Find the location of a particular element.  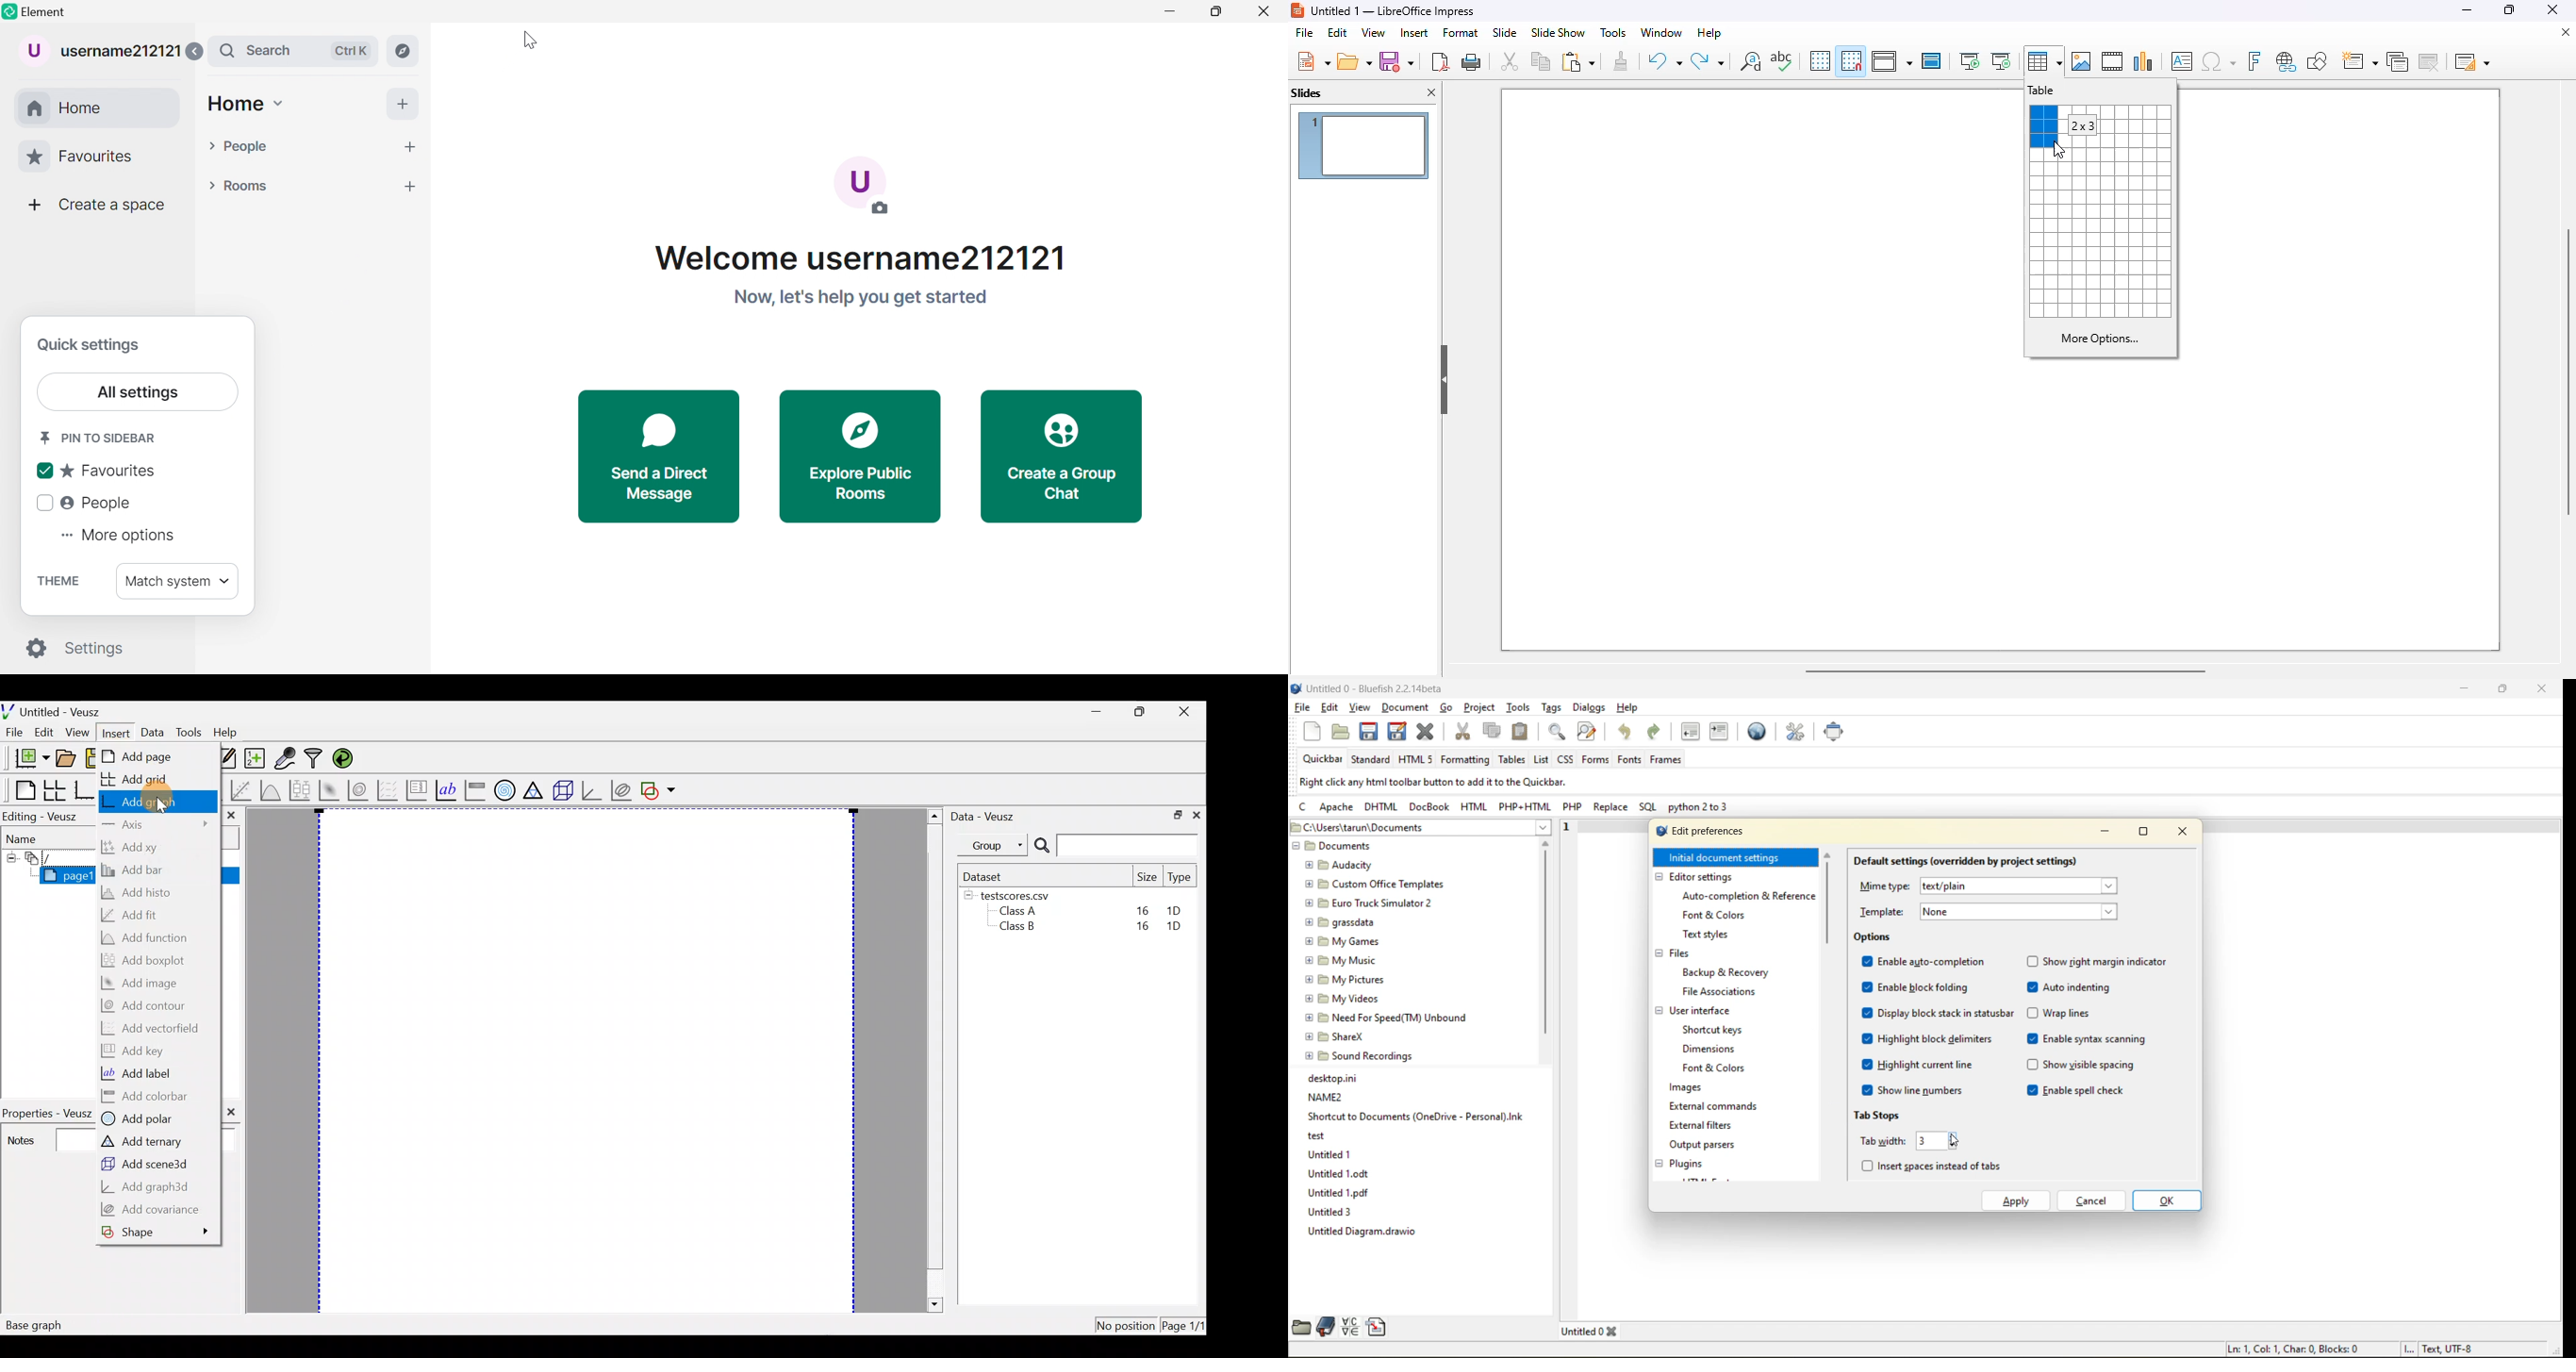

# B My Pictures is located at coordinates (1346, 979).